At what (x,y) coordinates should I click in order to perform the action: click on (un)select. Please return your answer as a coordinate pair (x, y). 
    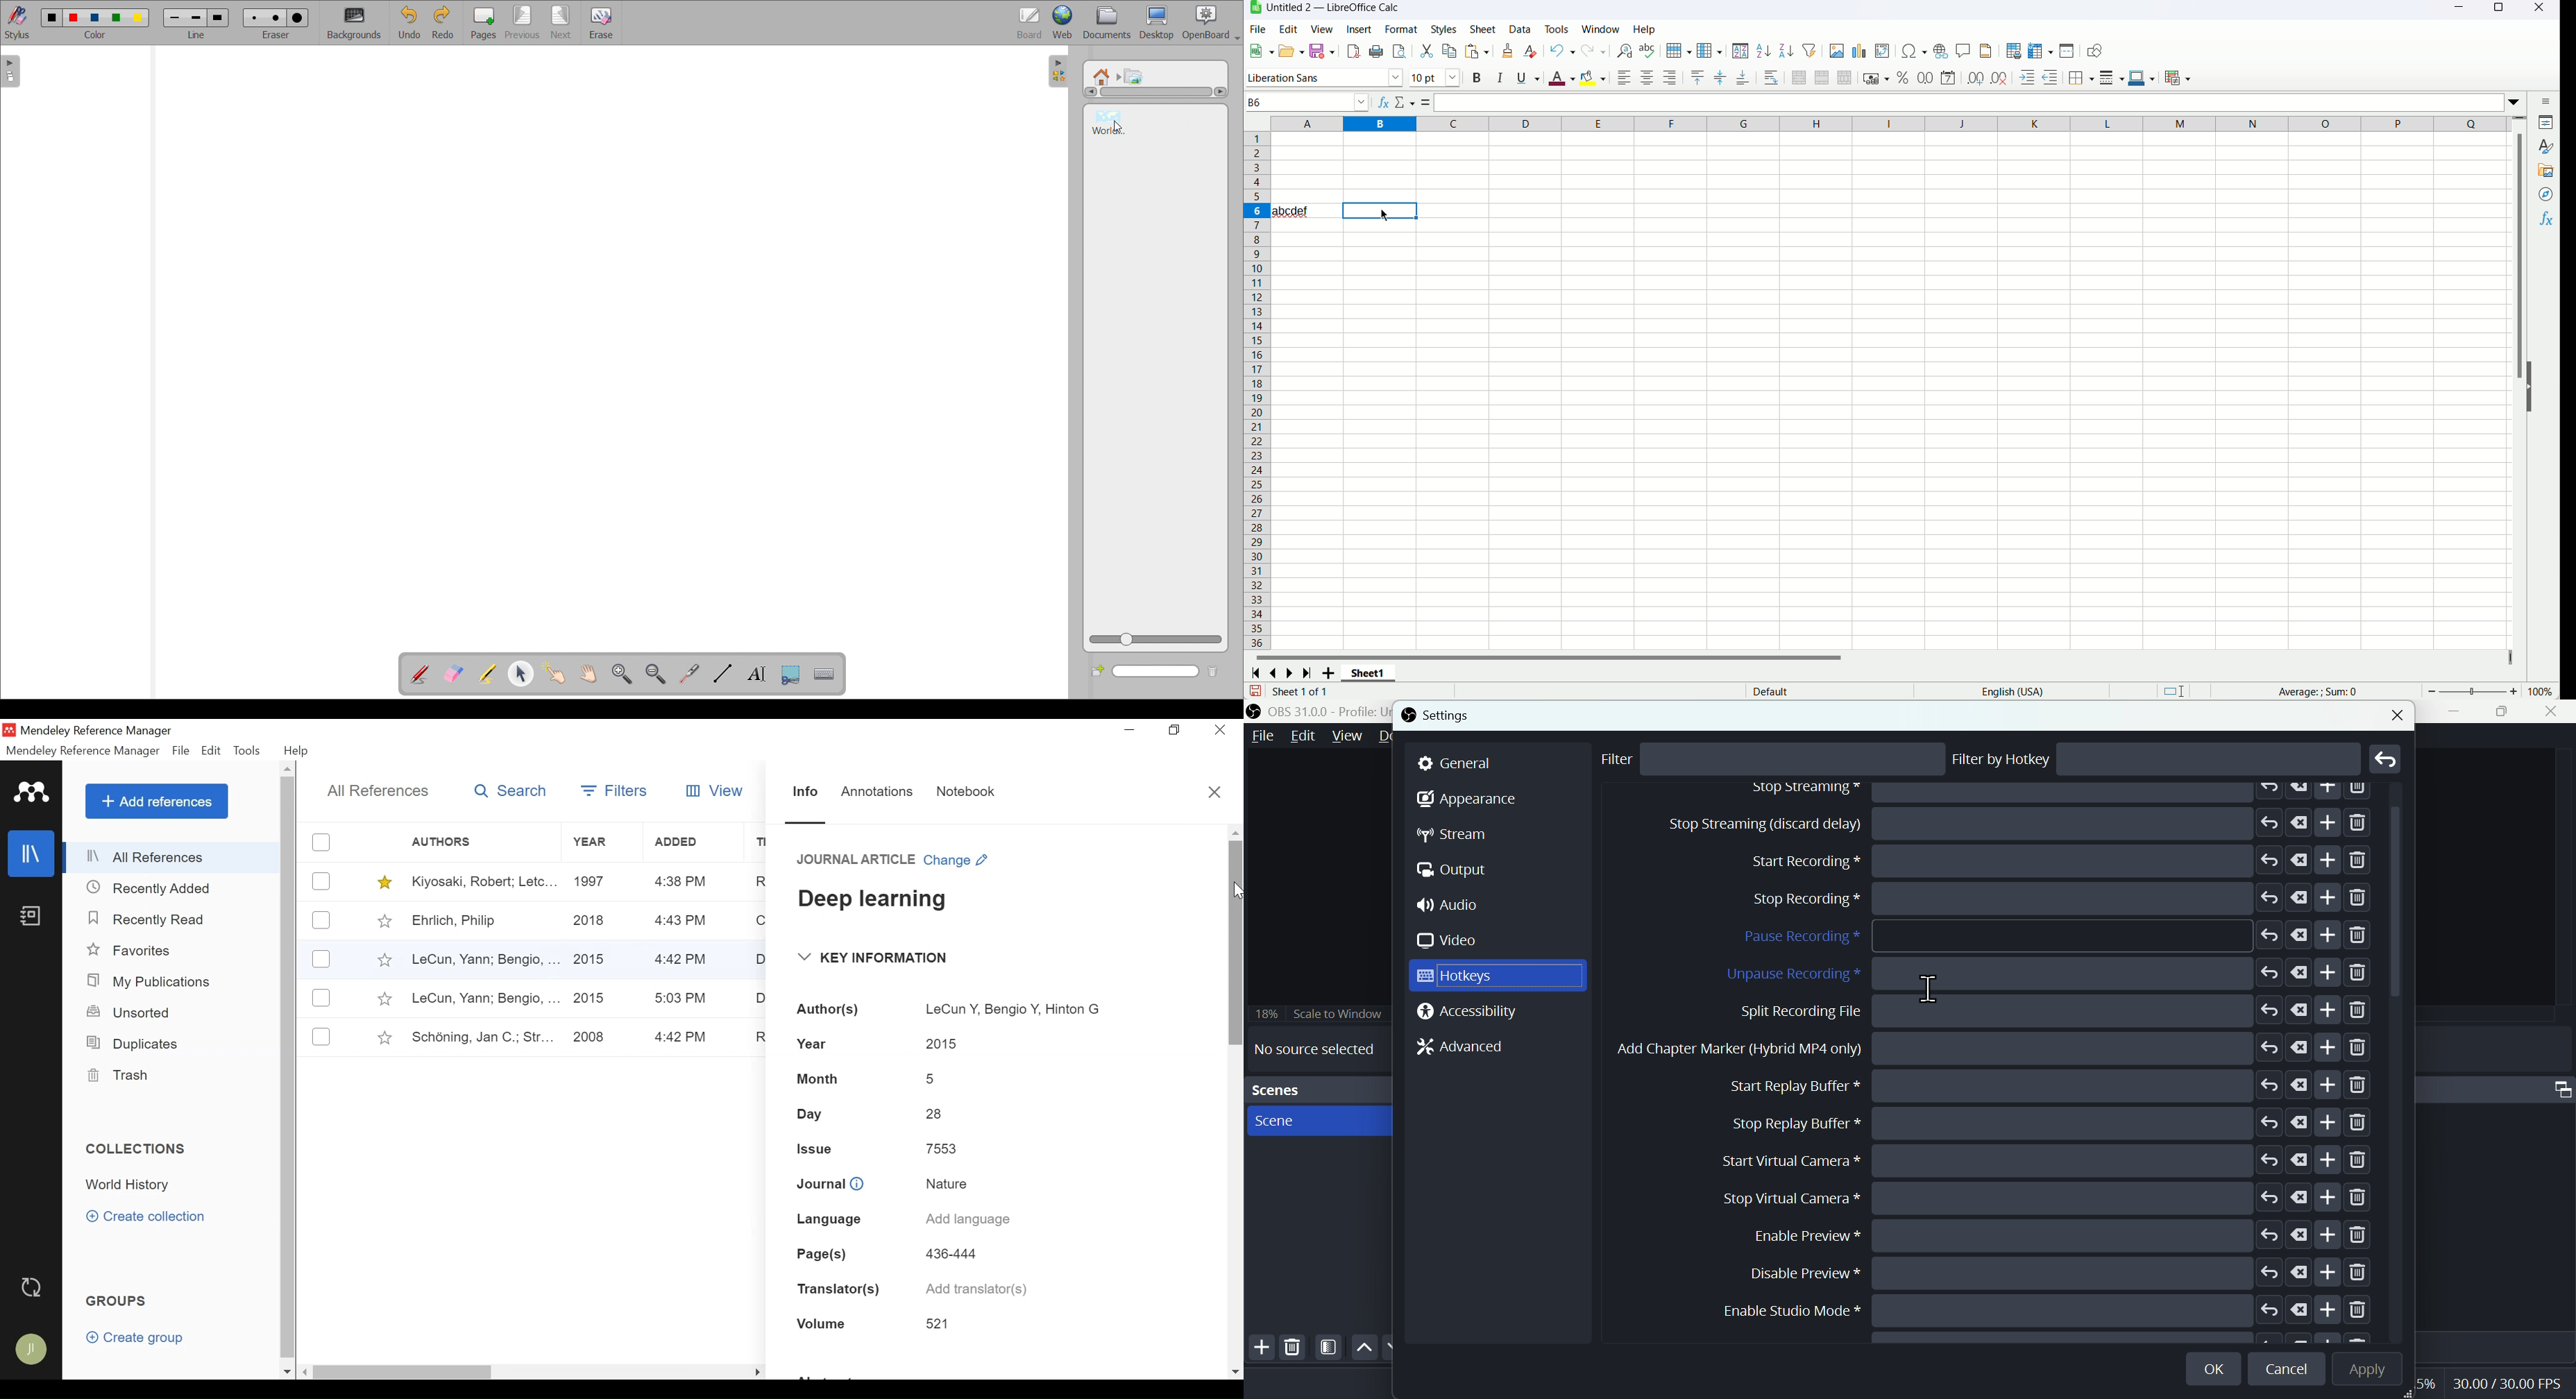
    Looking at the image, I should click on (321, 920).